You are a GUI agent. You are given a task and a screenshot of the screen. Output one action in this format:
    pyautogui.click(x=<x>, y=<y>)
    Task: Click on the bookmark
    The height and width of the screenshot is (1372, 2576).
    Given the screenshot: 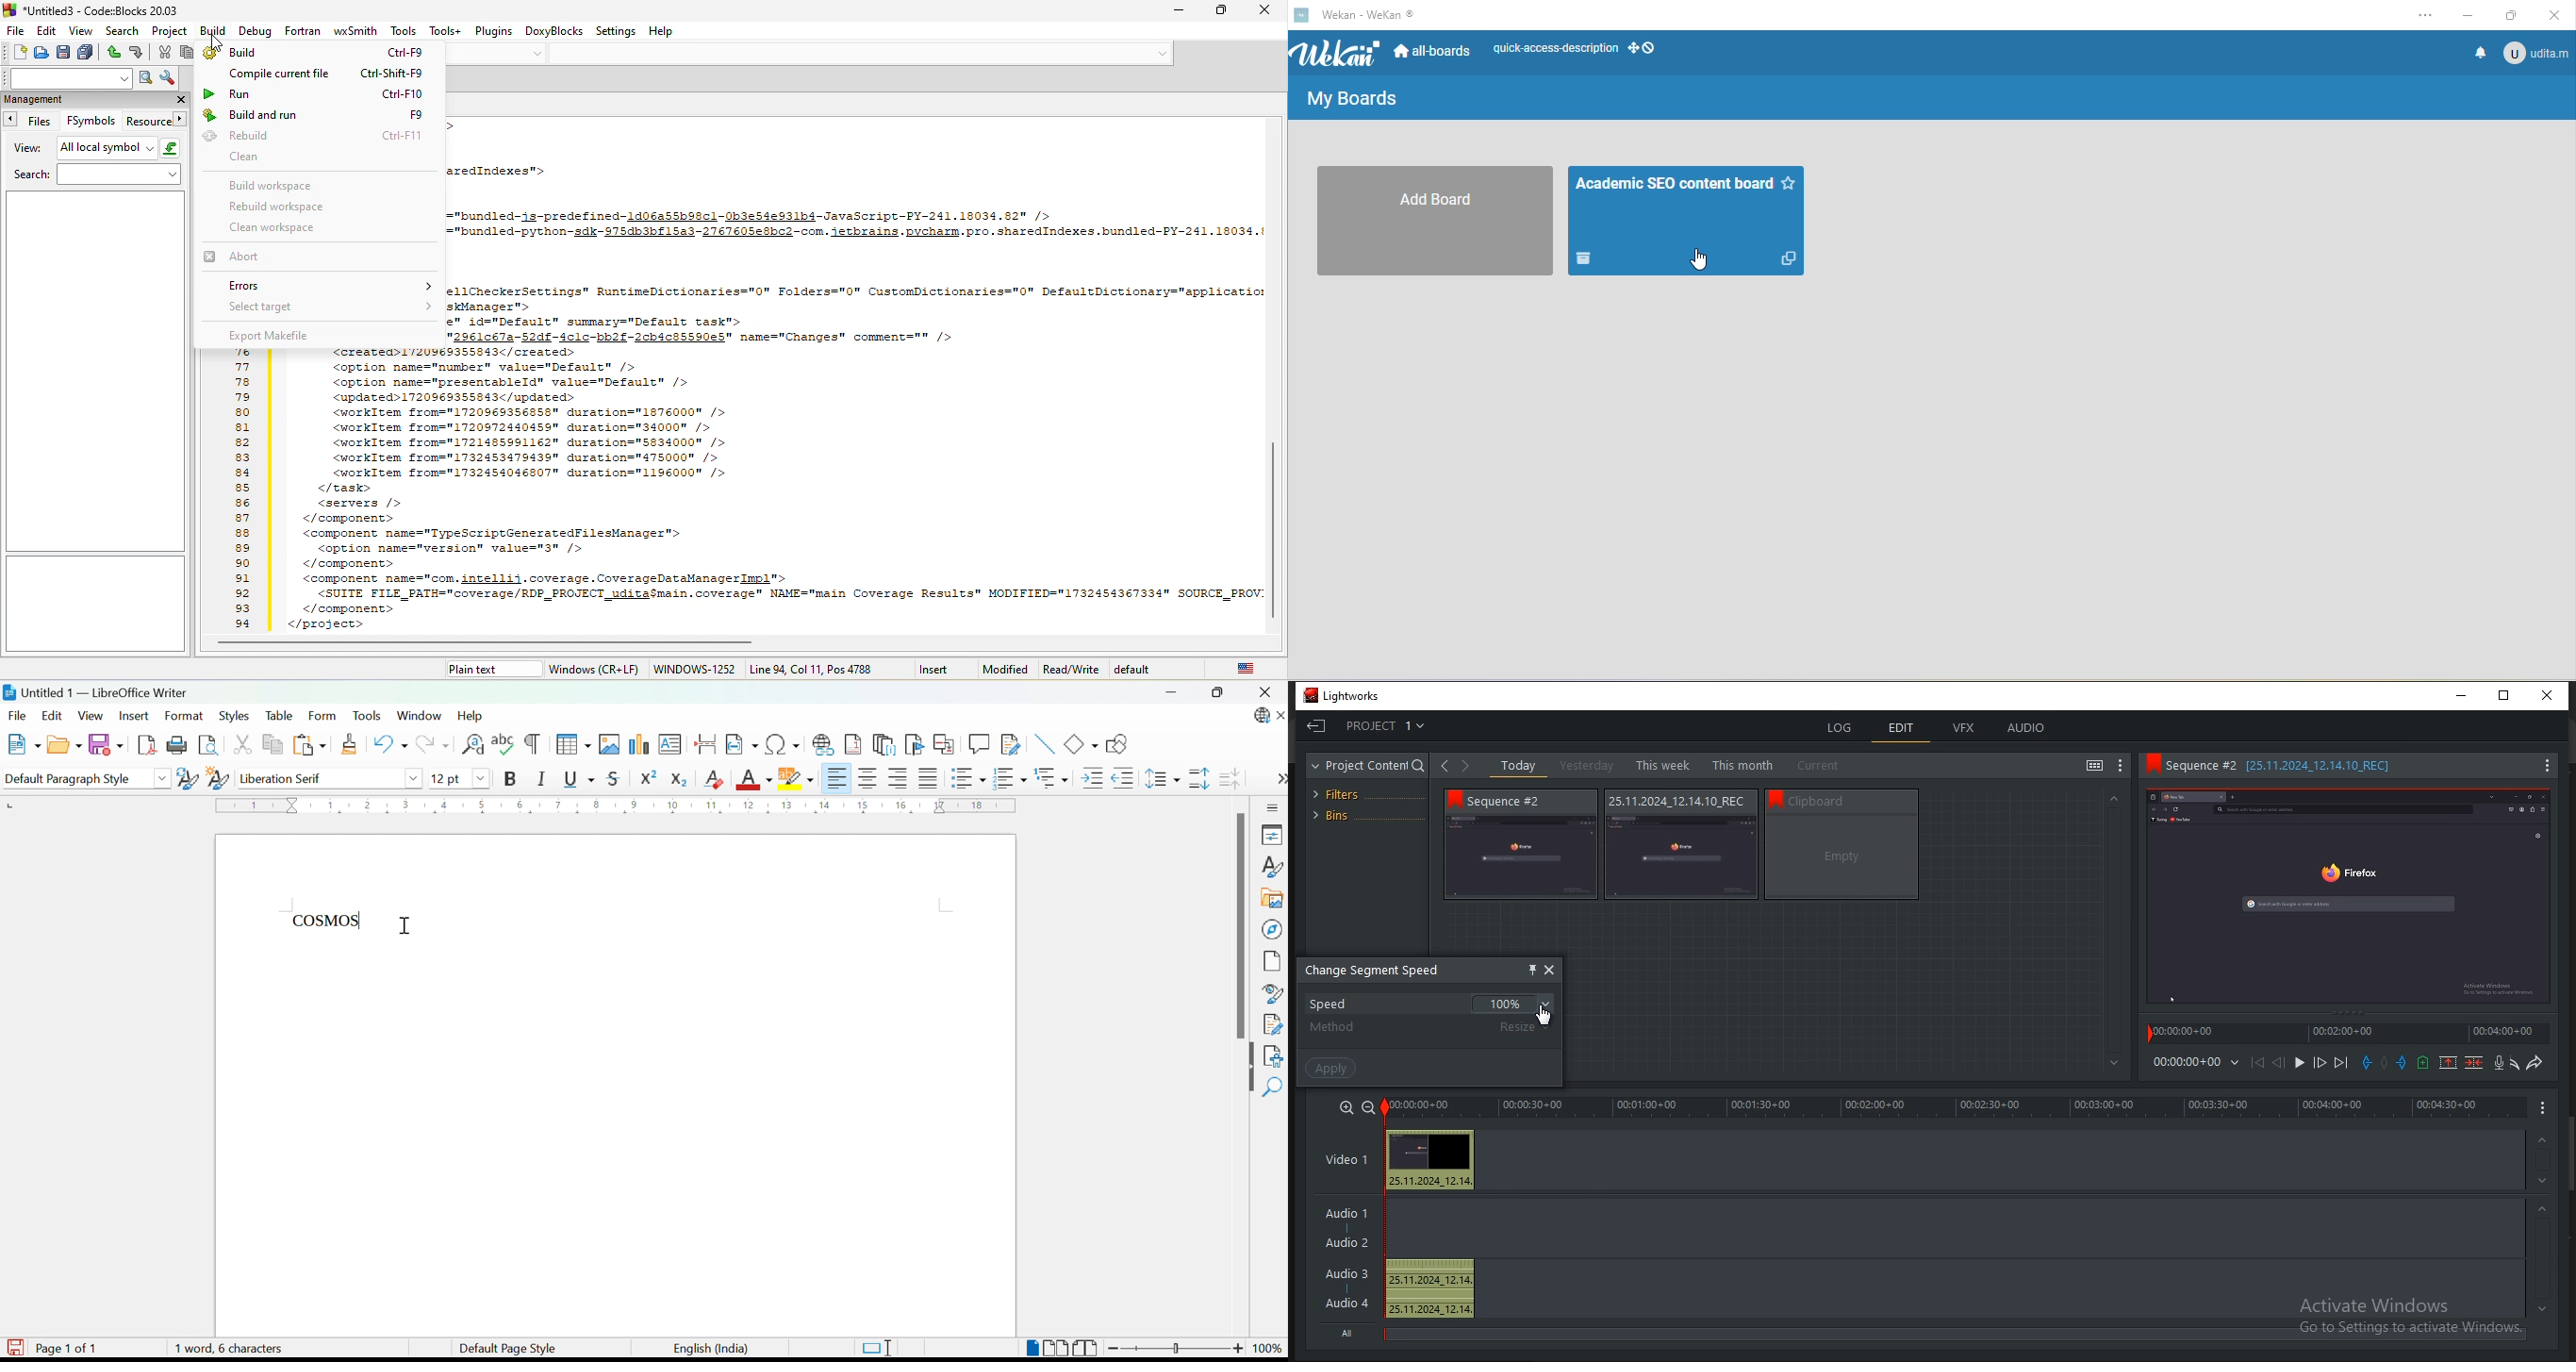 What is the action you would take?
    pyautogui.click(x=1454, y=801)
    